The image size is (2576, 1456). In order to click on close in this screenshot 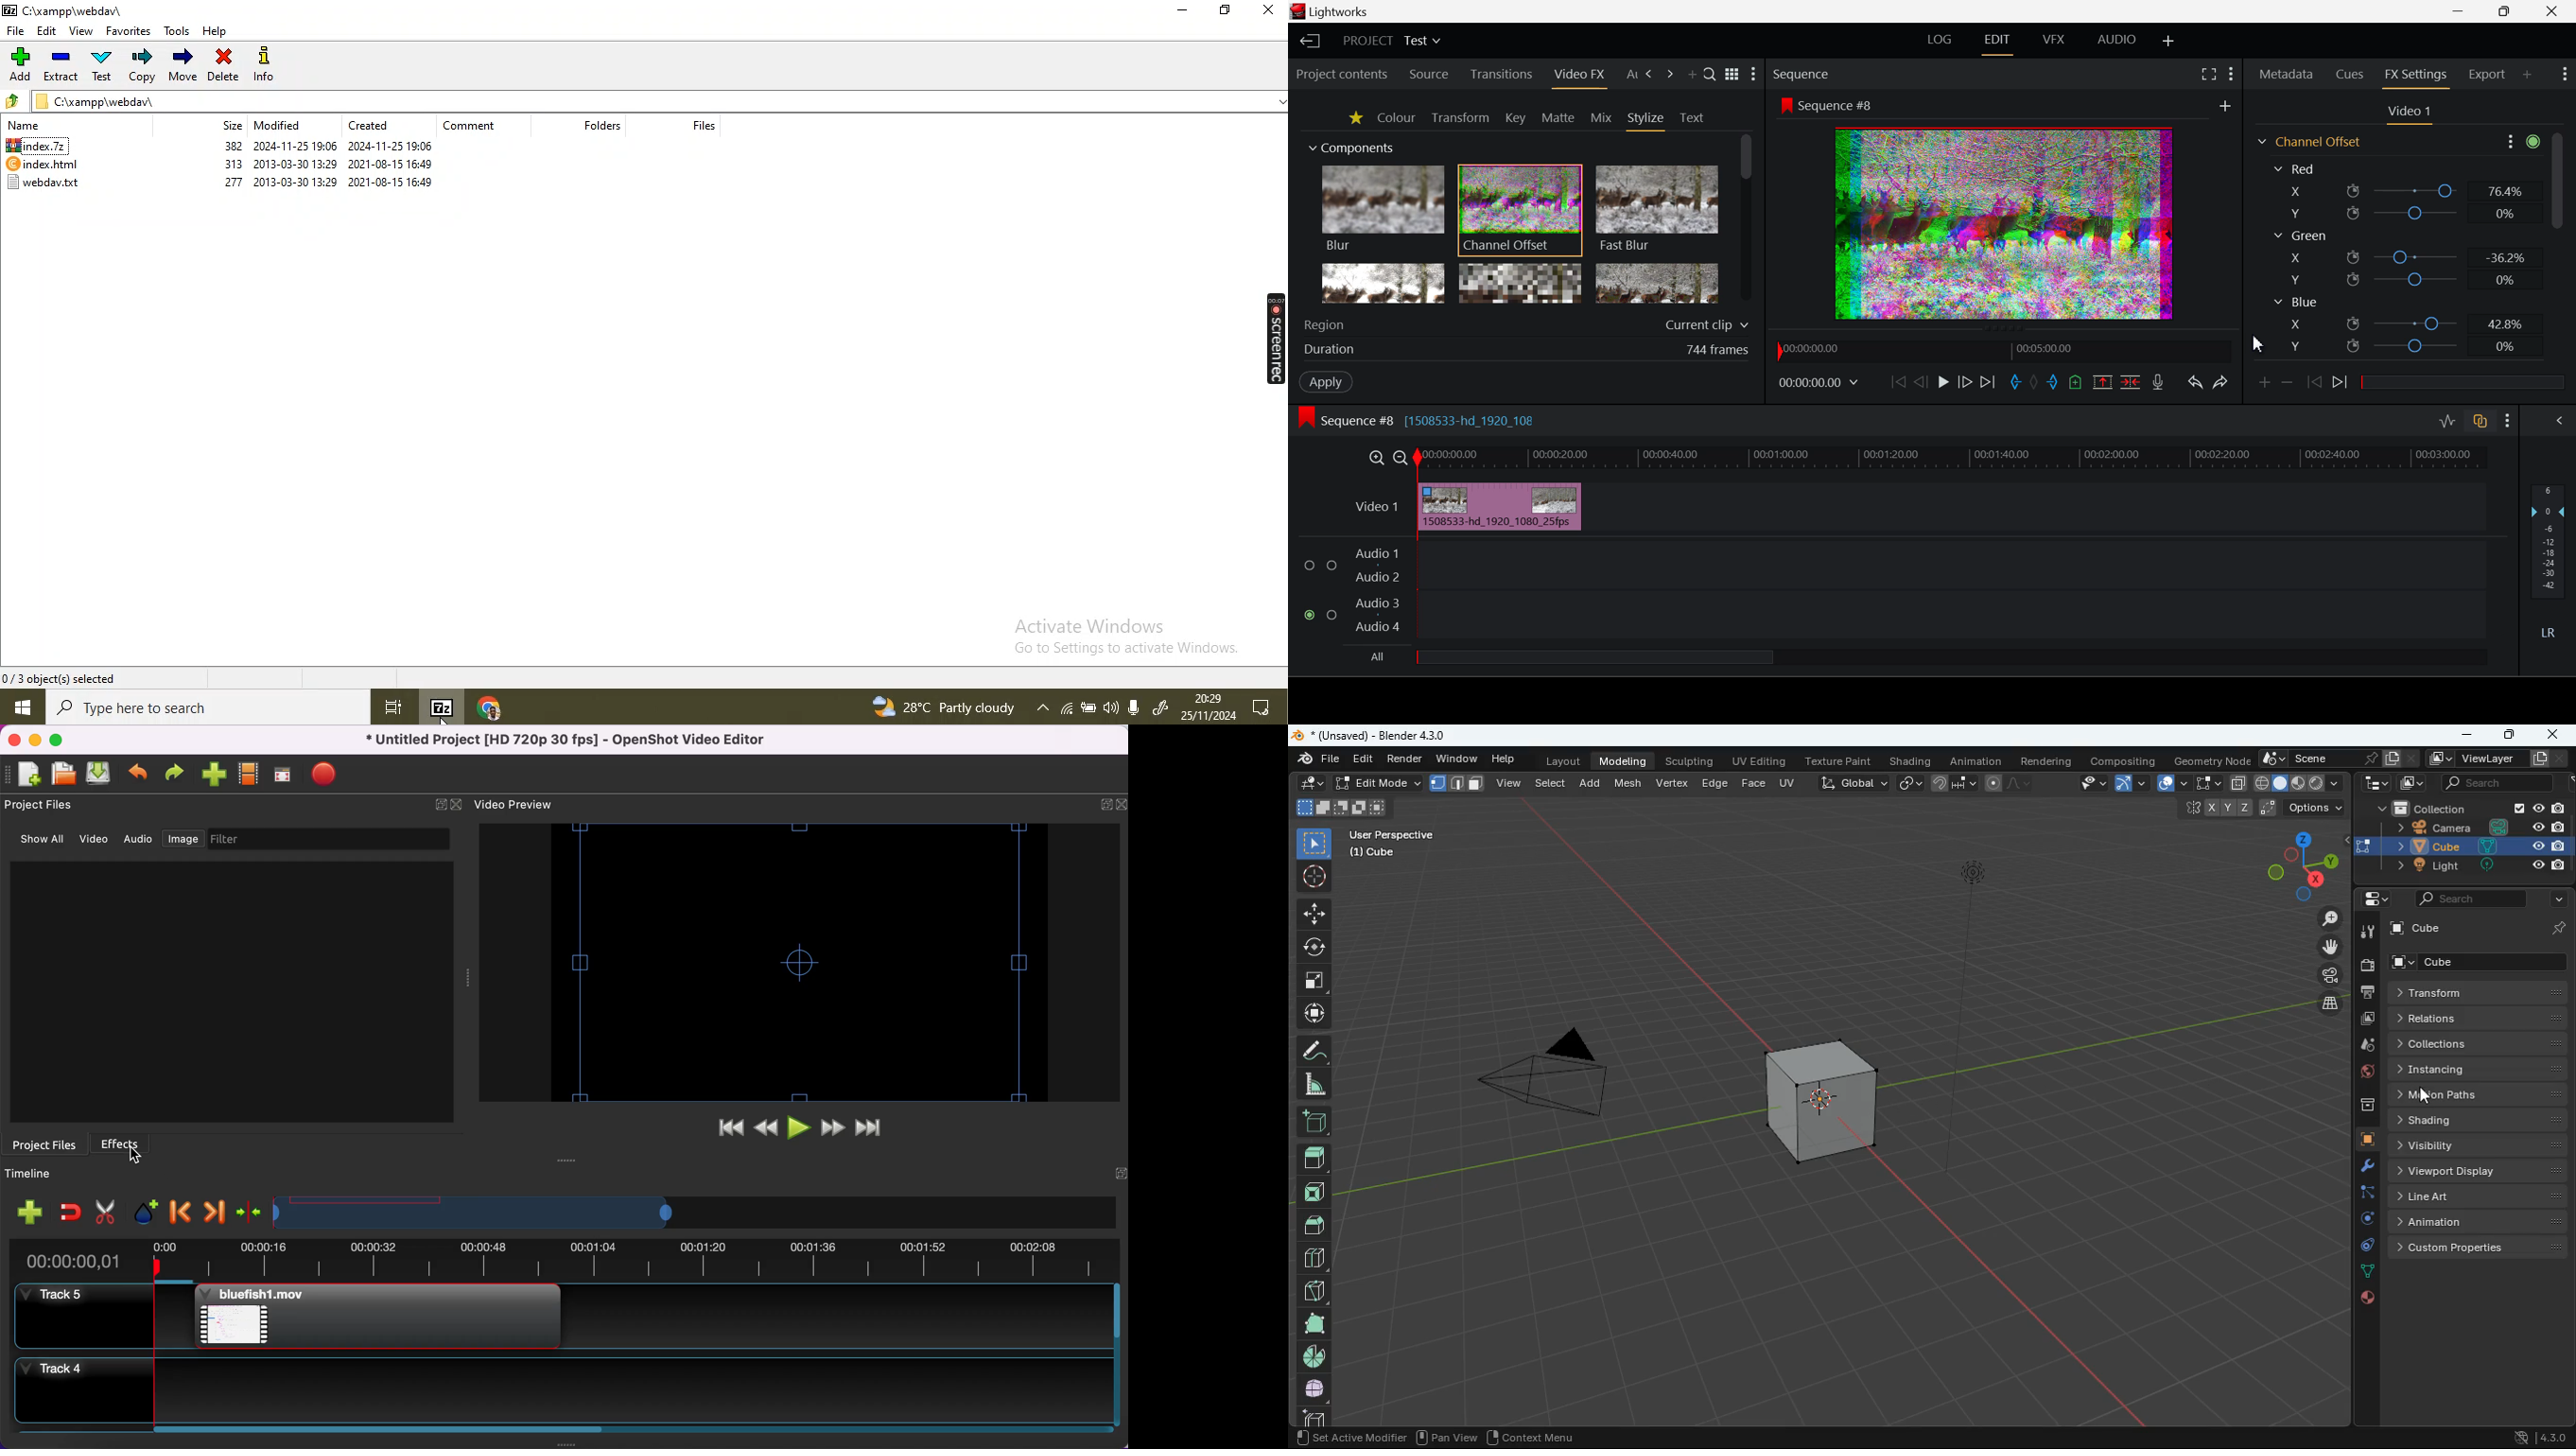, I will do `click(1271, 14)`.